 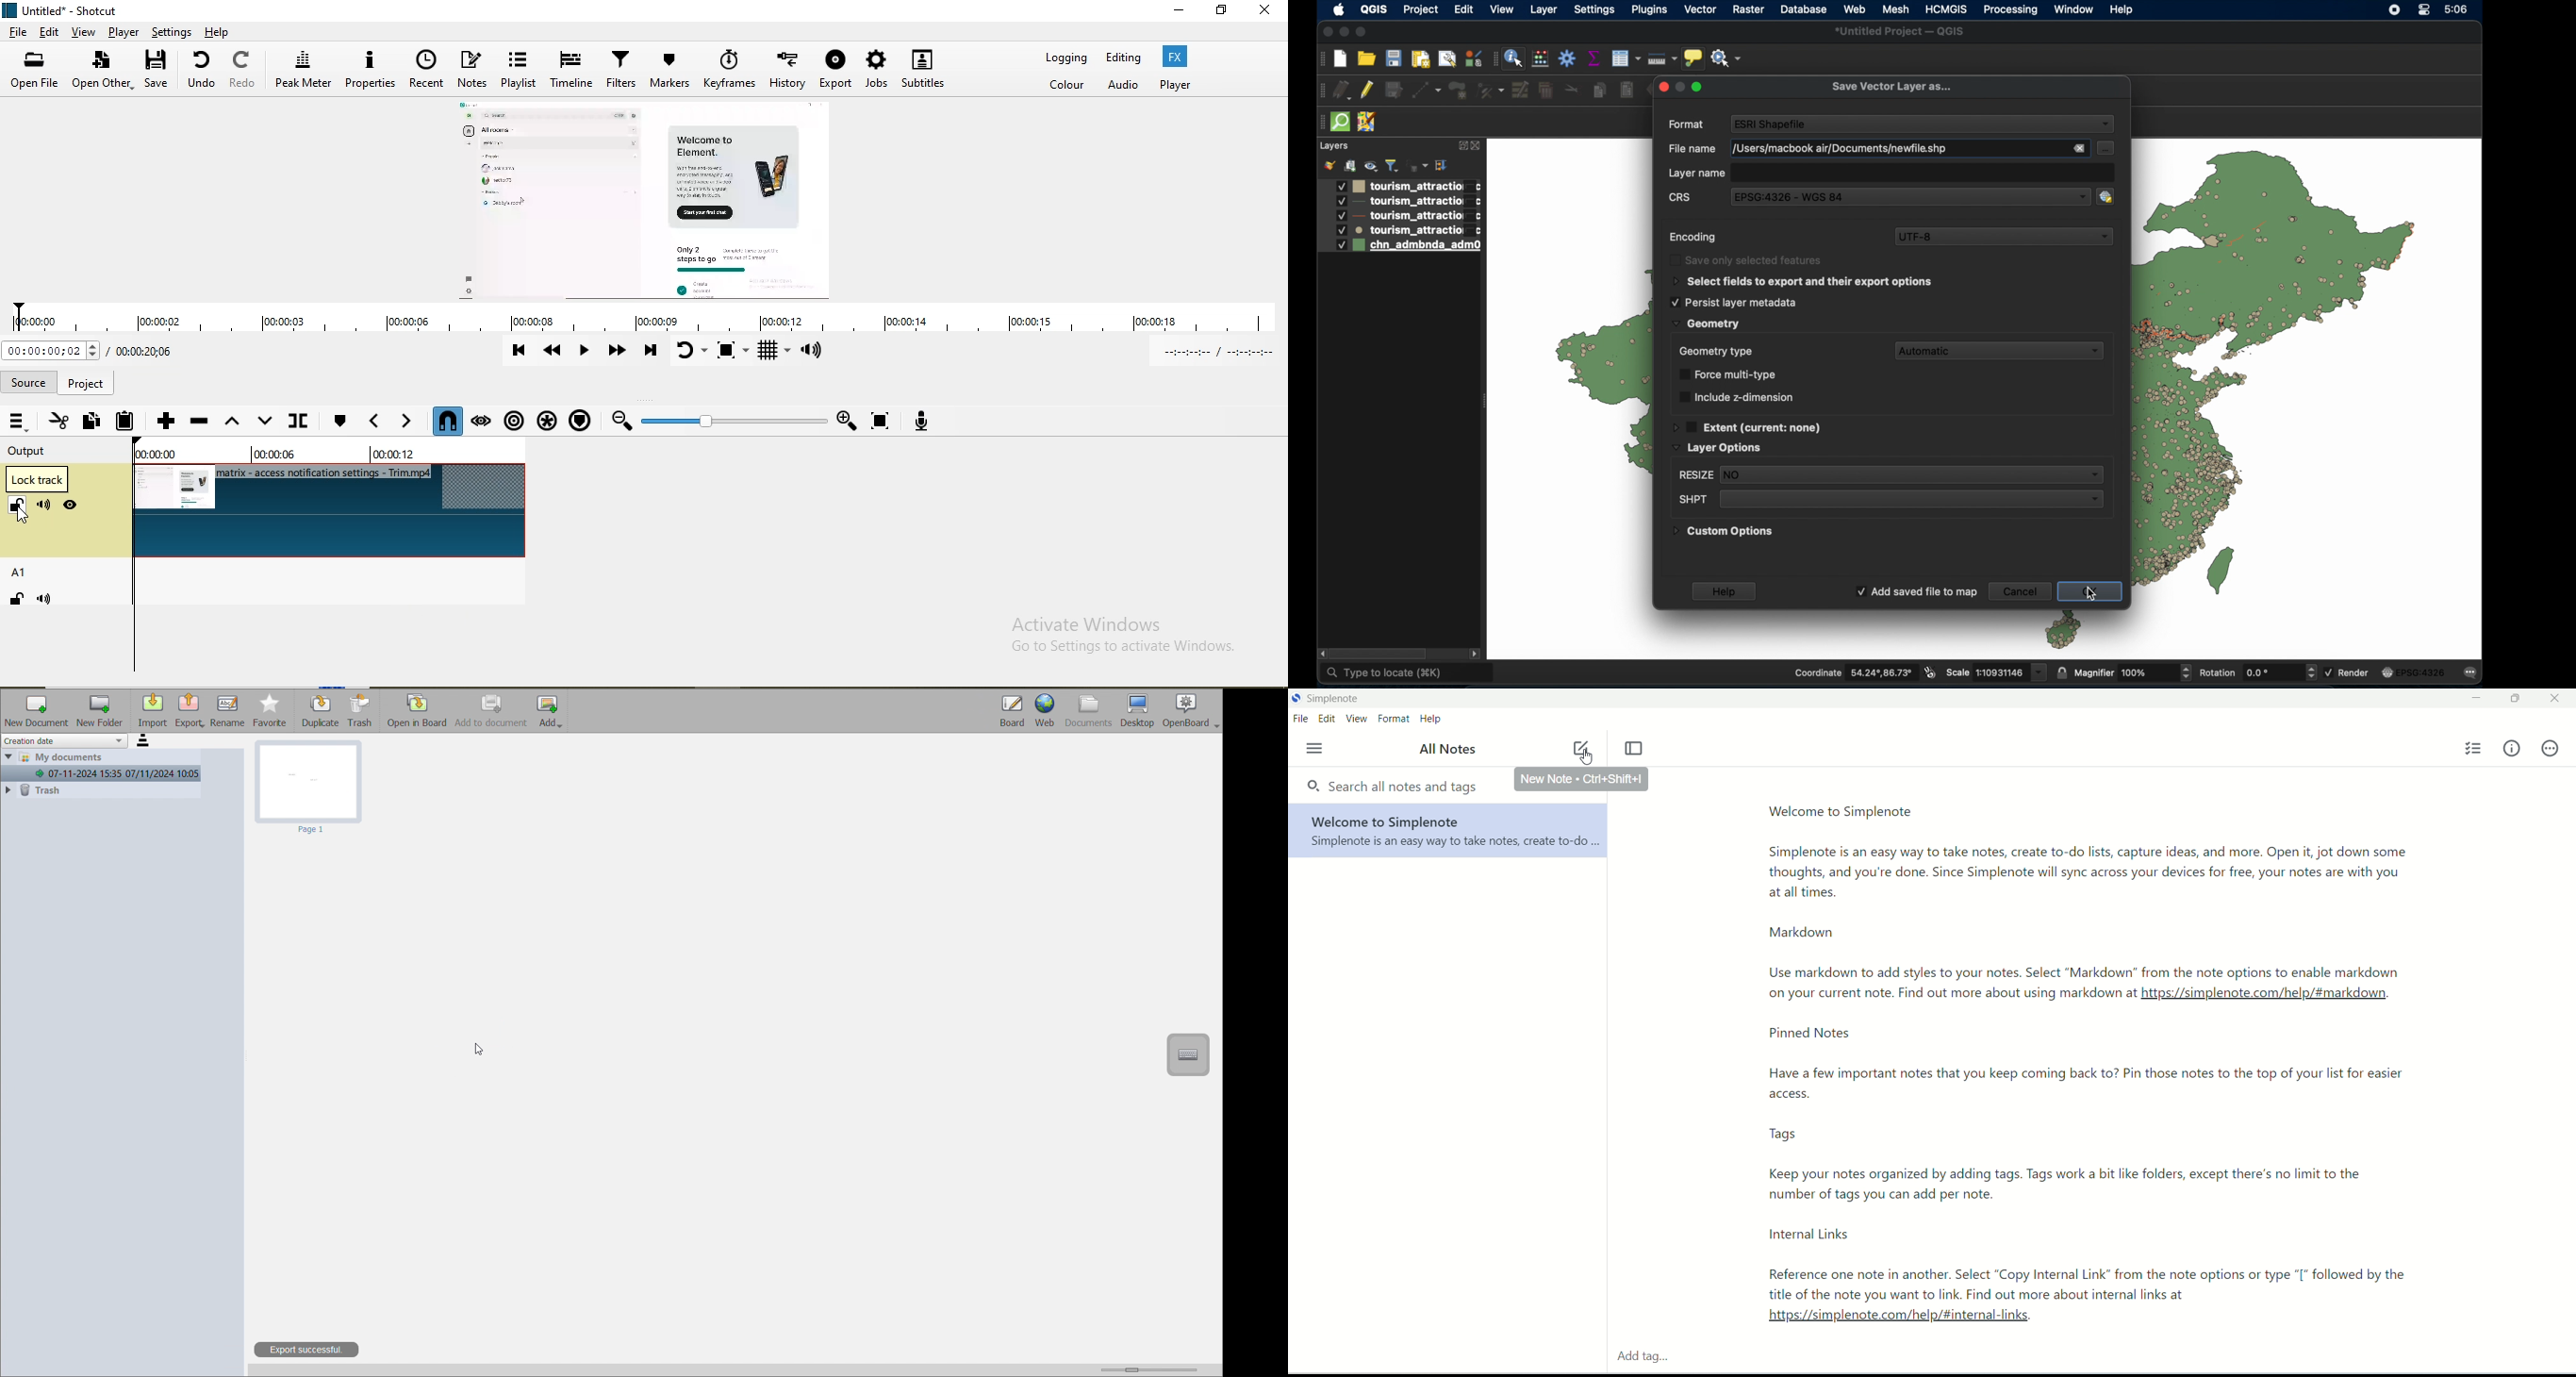 What do you see at coordinates (1396, 787) in the screenshot?
I see `search all notes and tags` at bounding box center [1396, 787].